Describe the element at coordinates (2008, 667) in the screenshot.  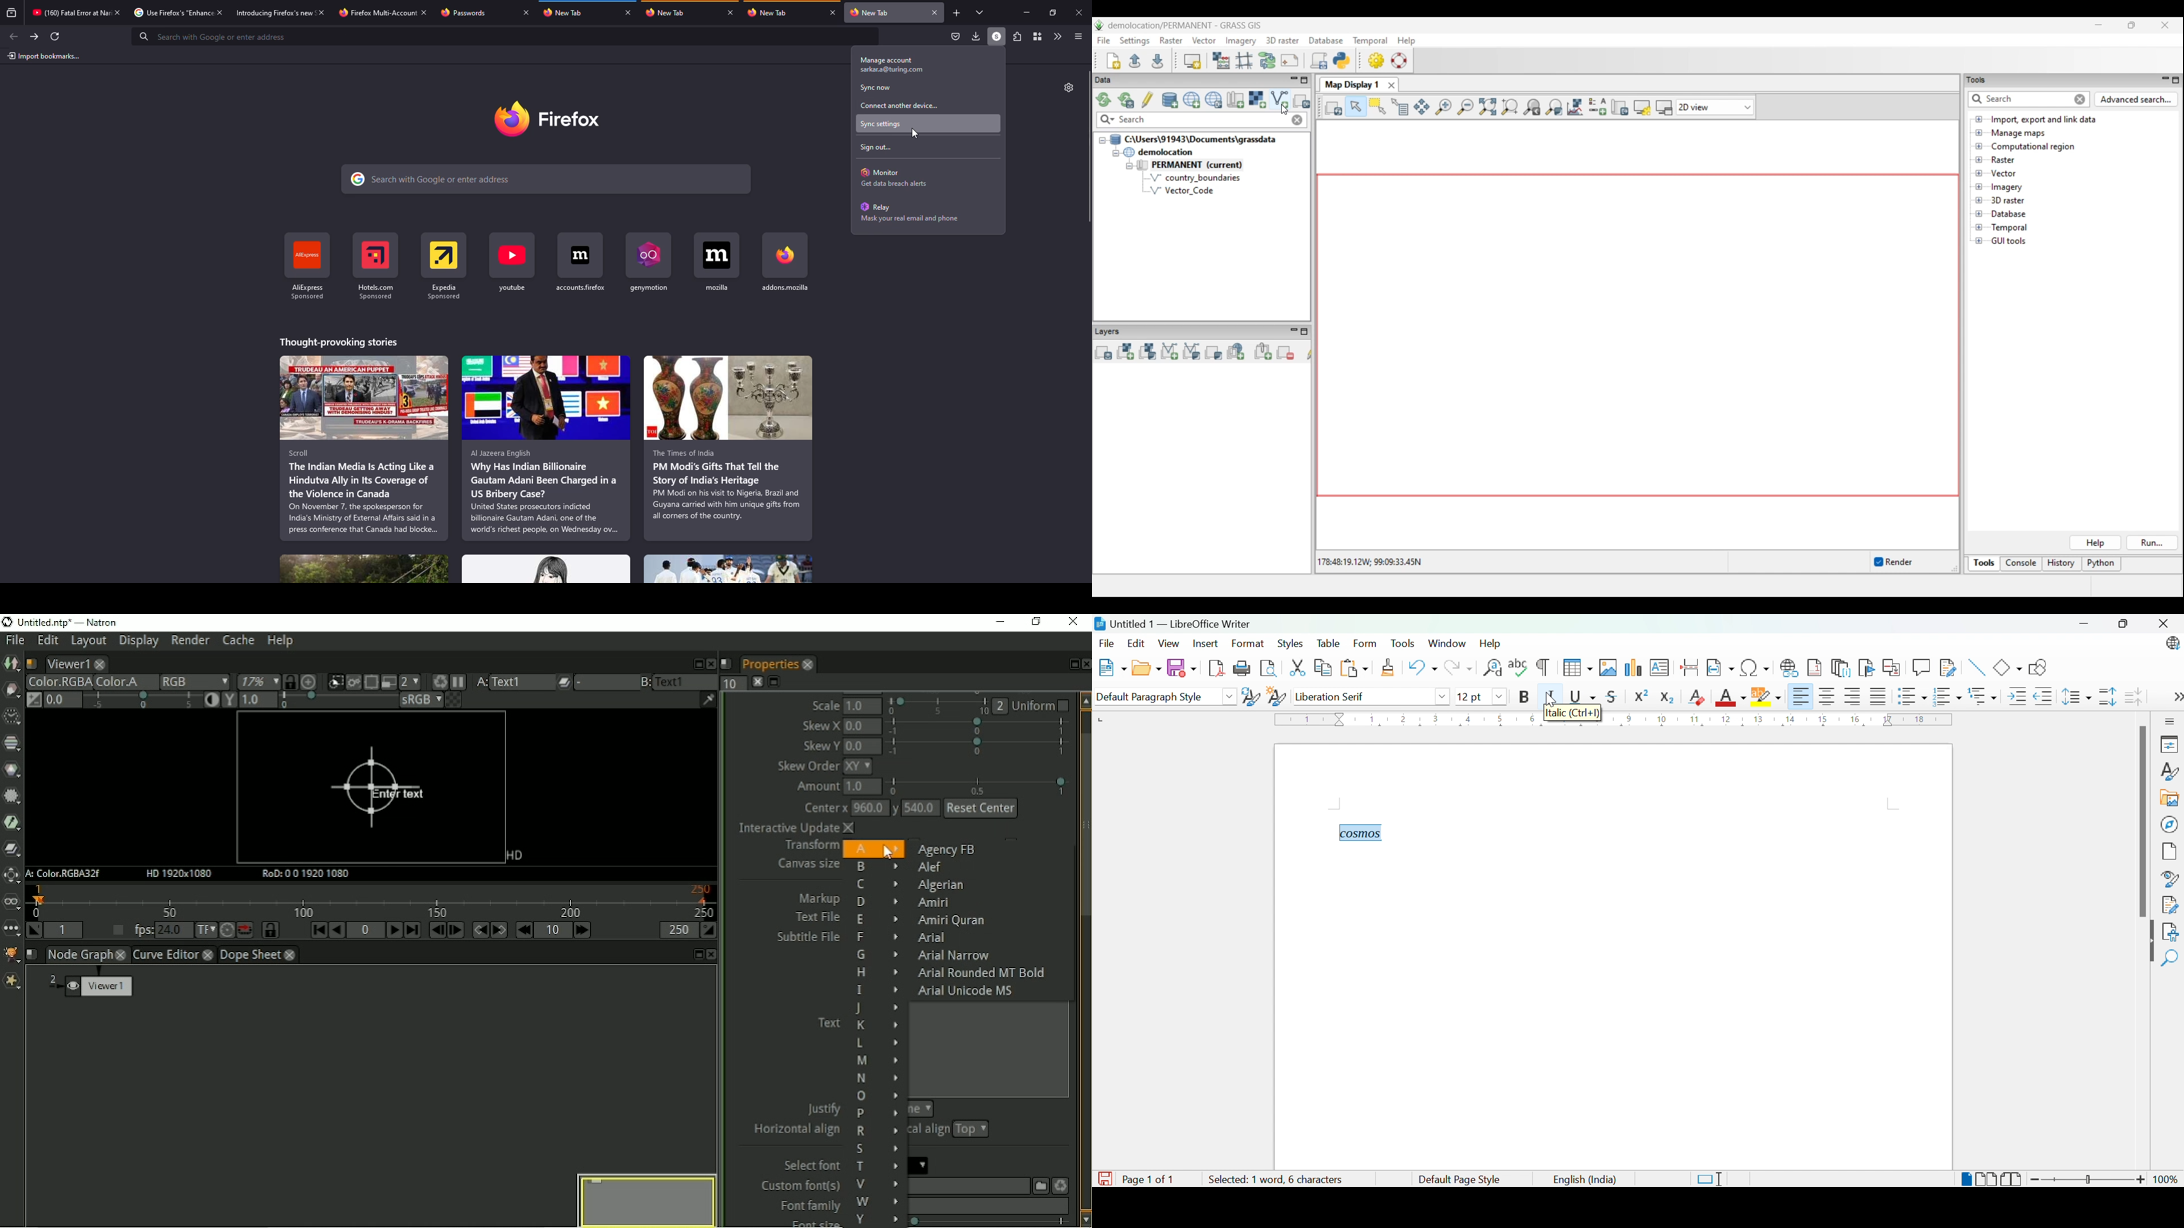
I see `Basic shapes` at that location.